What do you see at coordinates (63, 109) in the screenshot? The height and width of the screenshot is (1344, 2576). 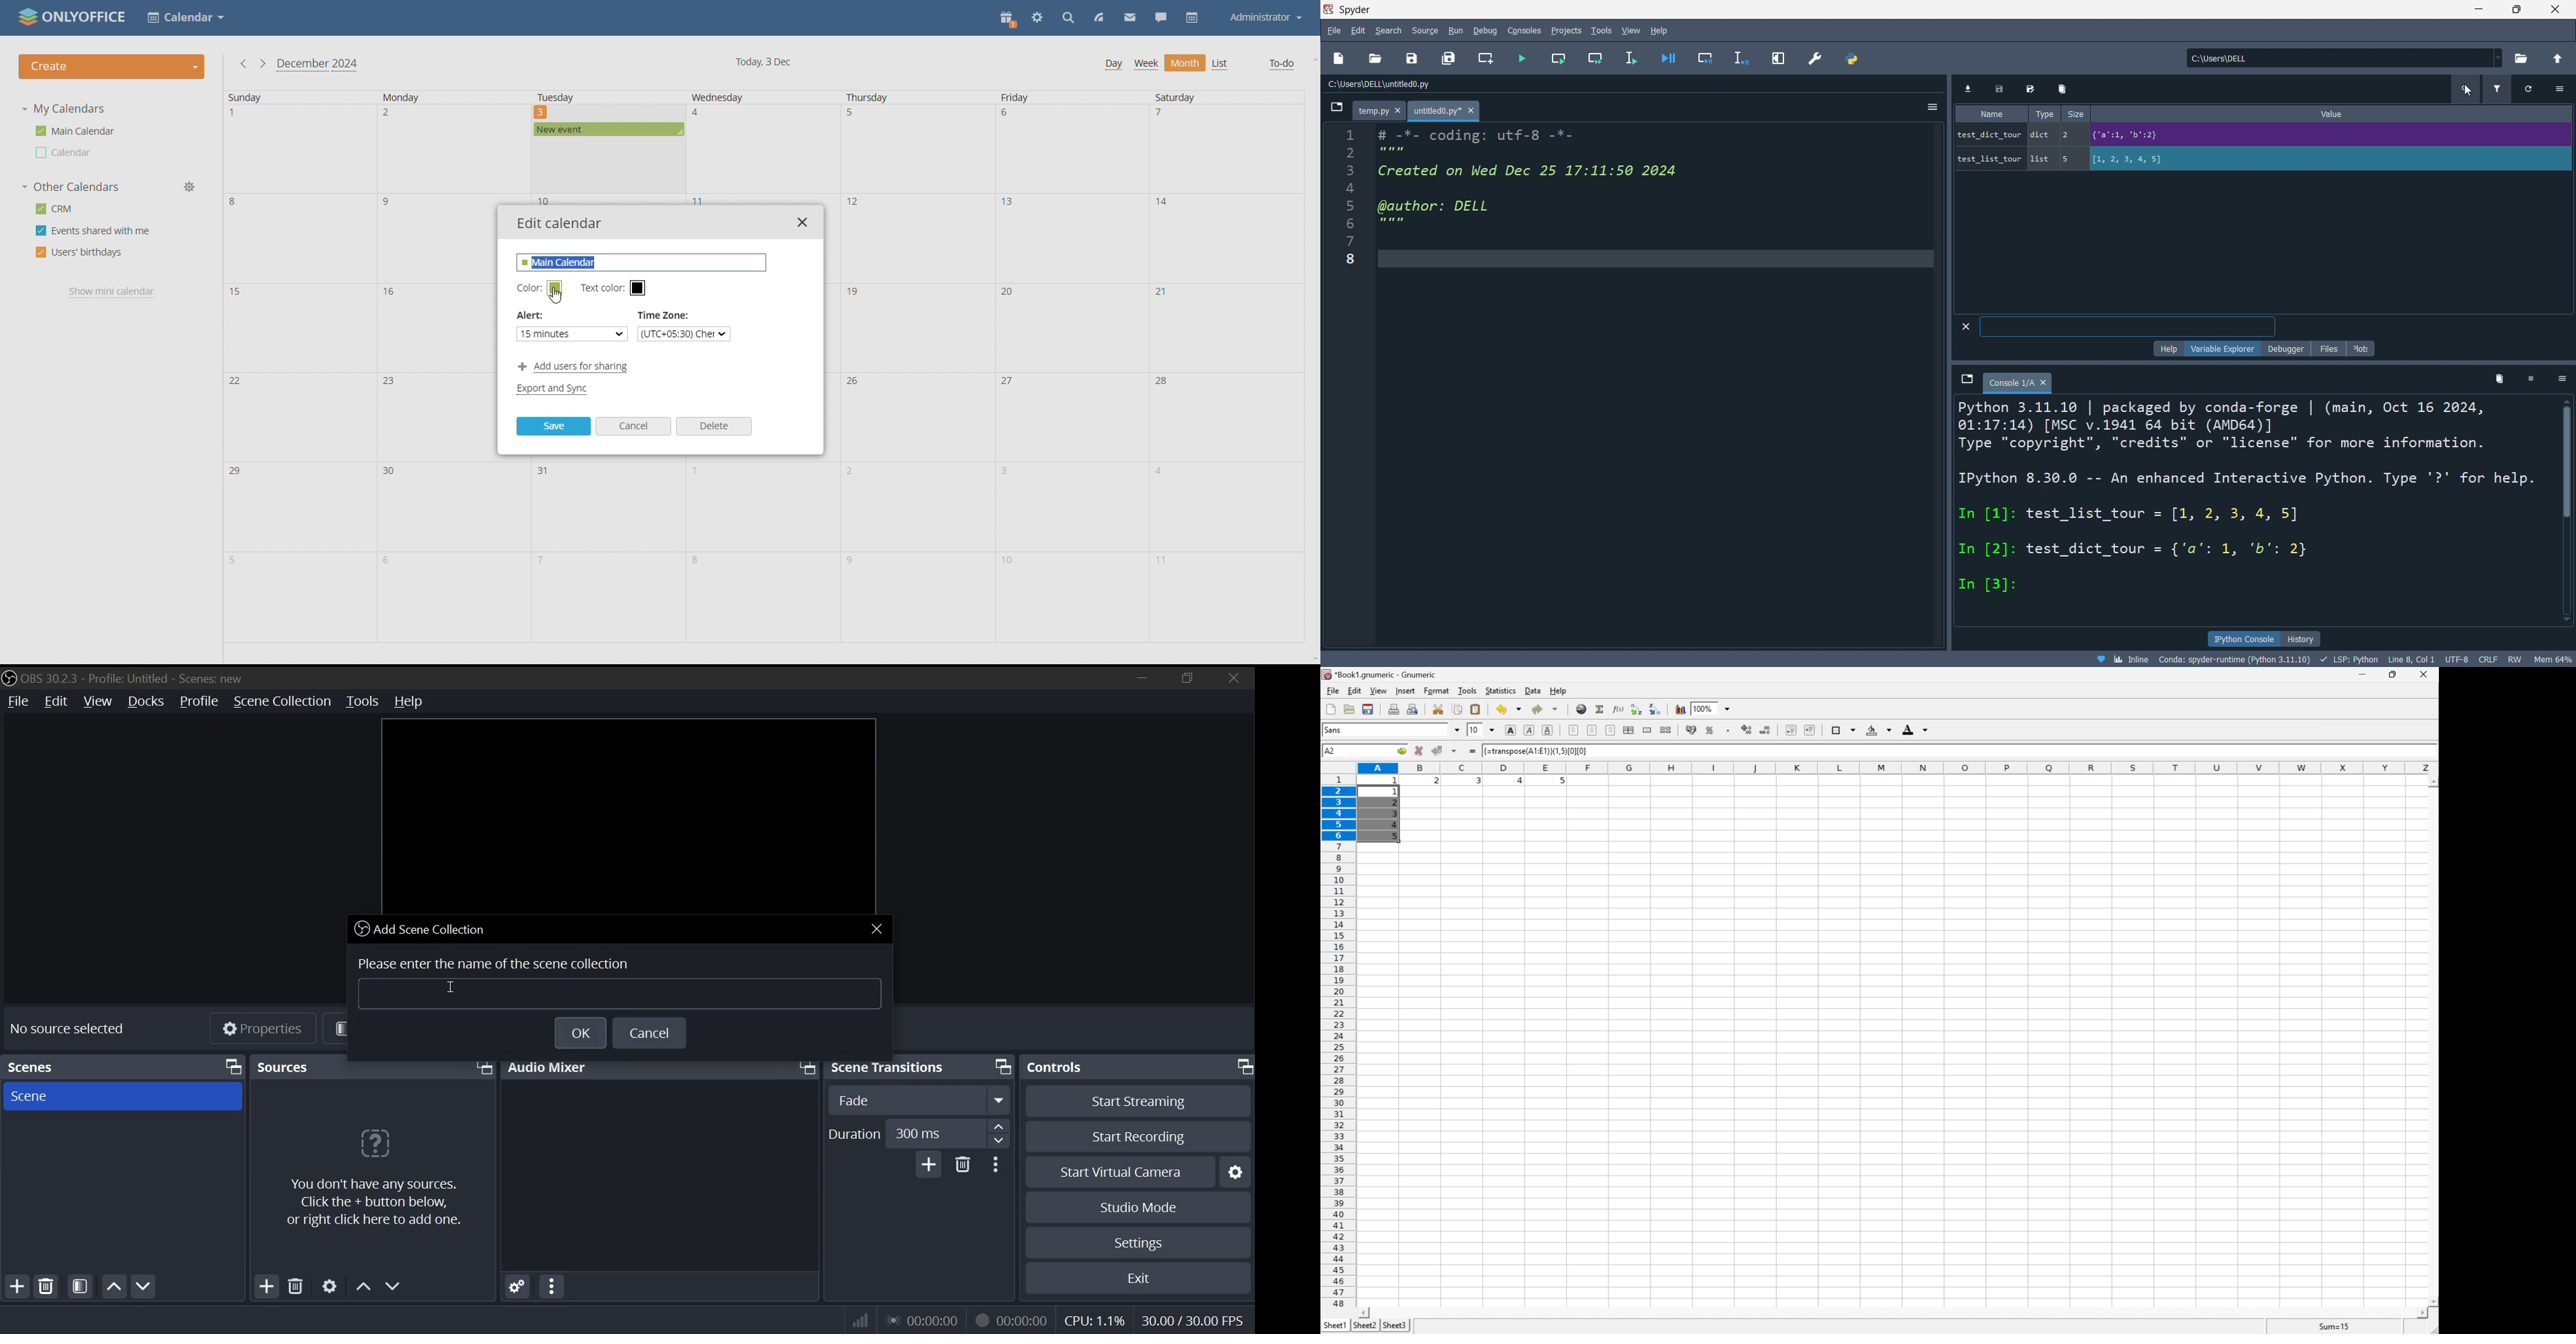 I see `my calendars` at bounding box center [63, 109].